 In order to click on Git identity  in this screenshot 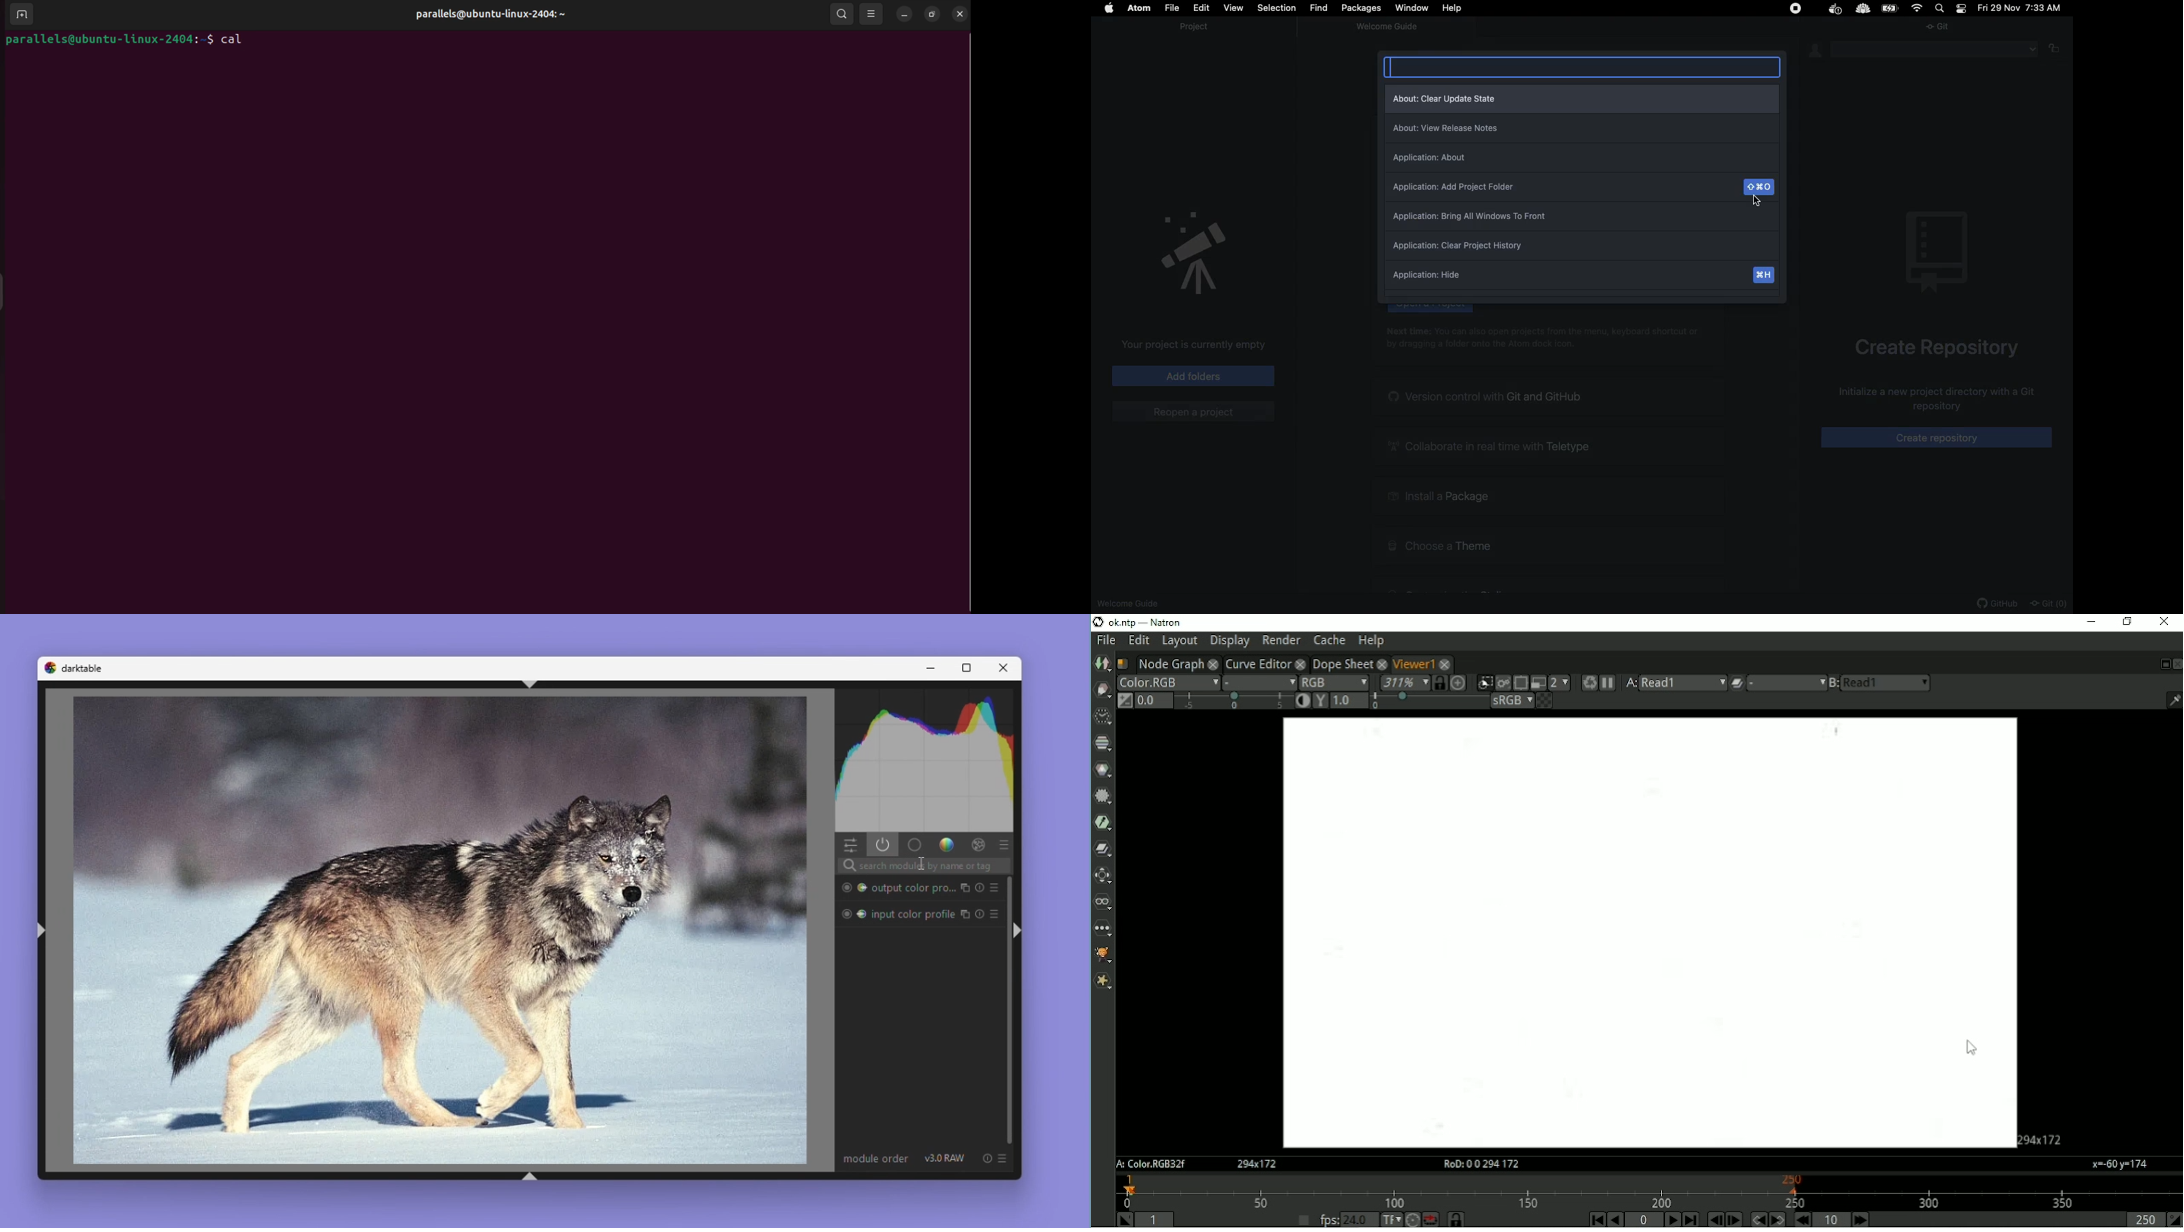, I will do `click(1817, 51)`.